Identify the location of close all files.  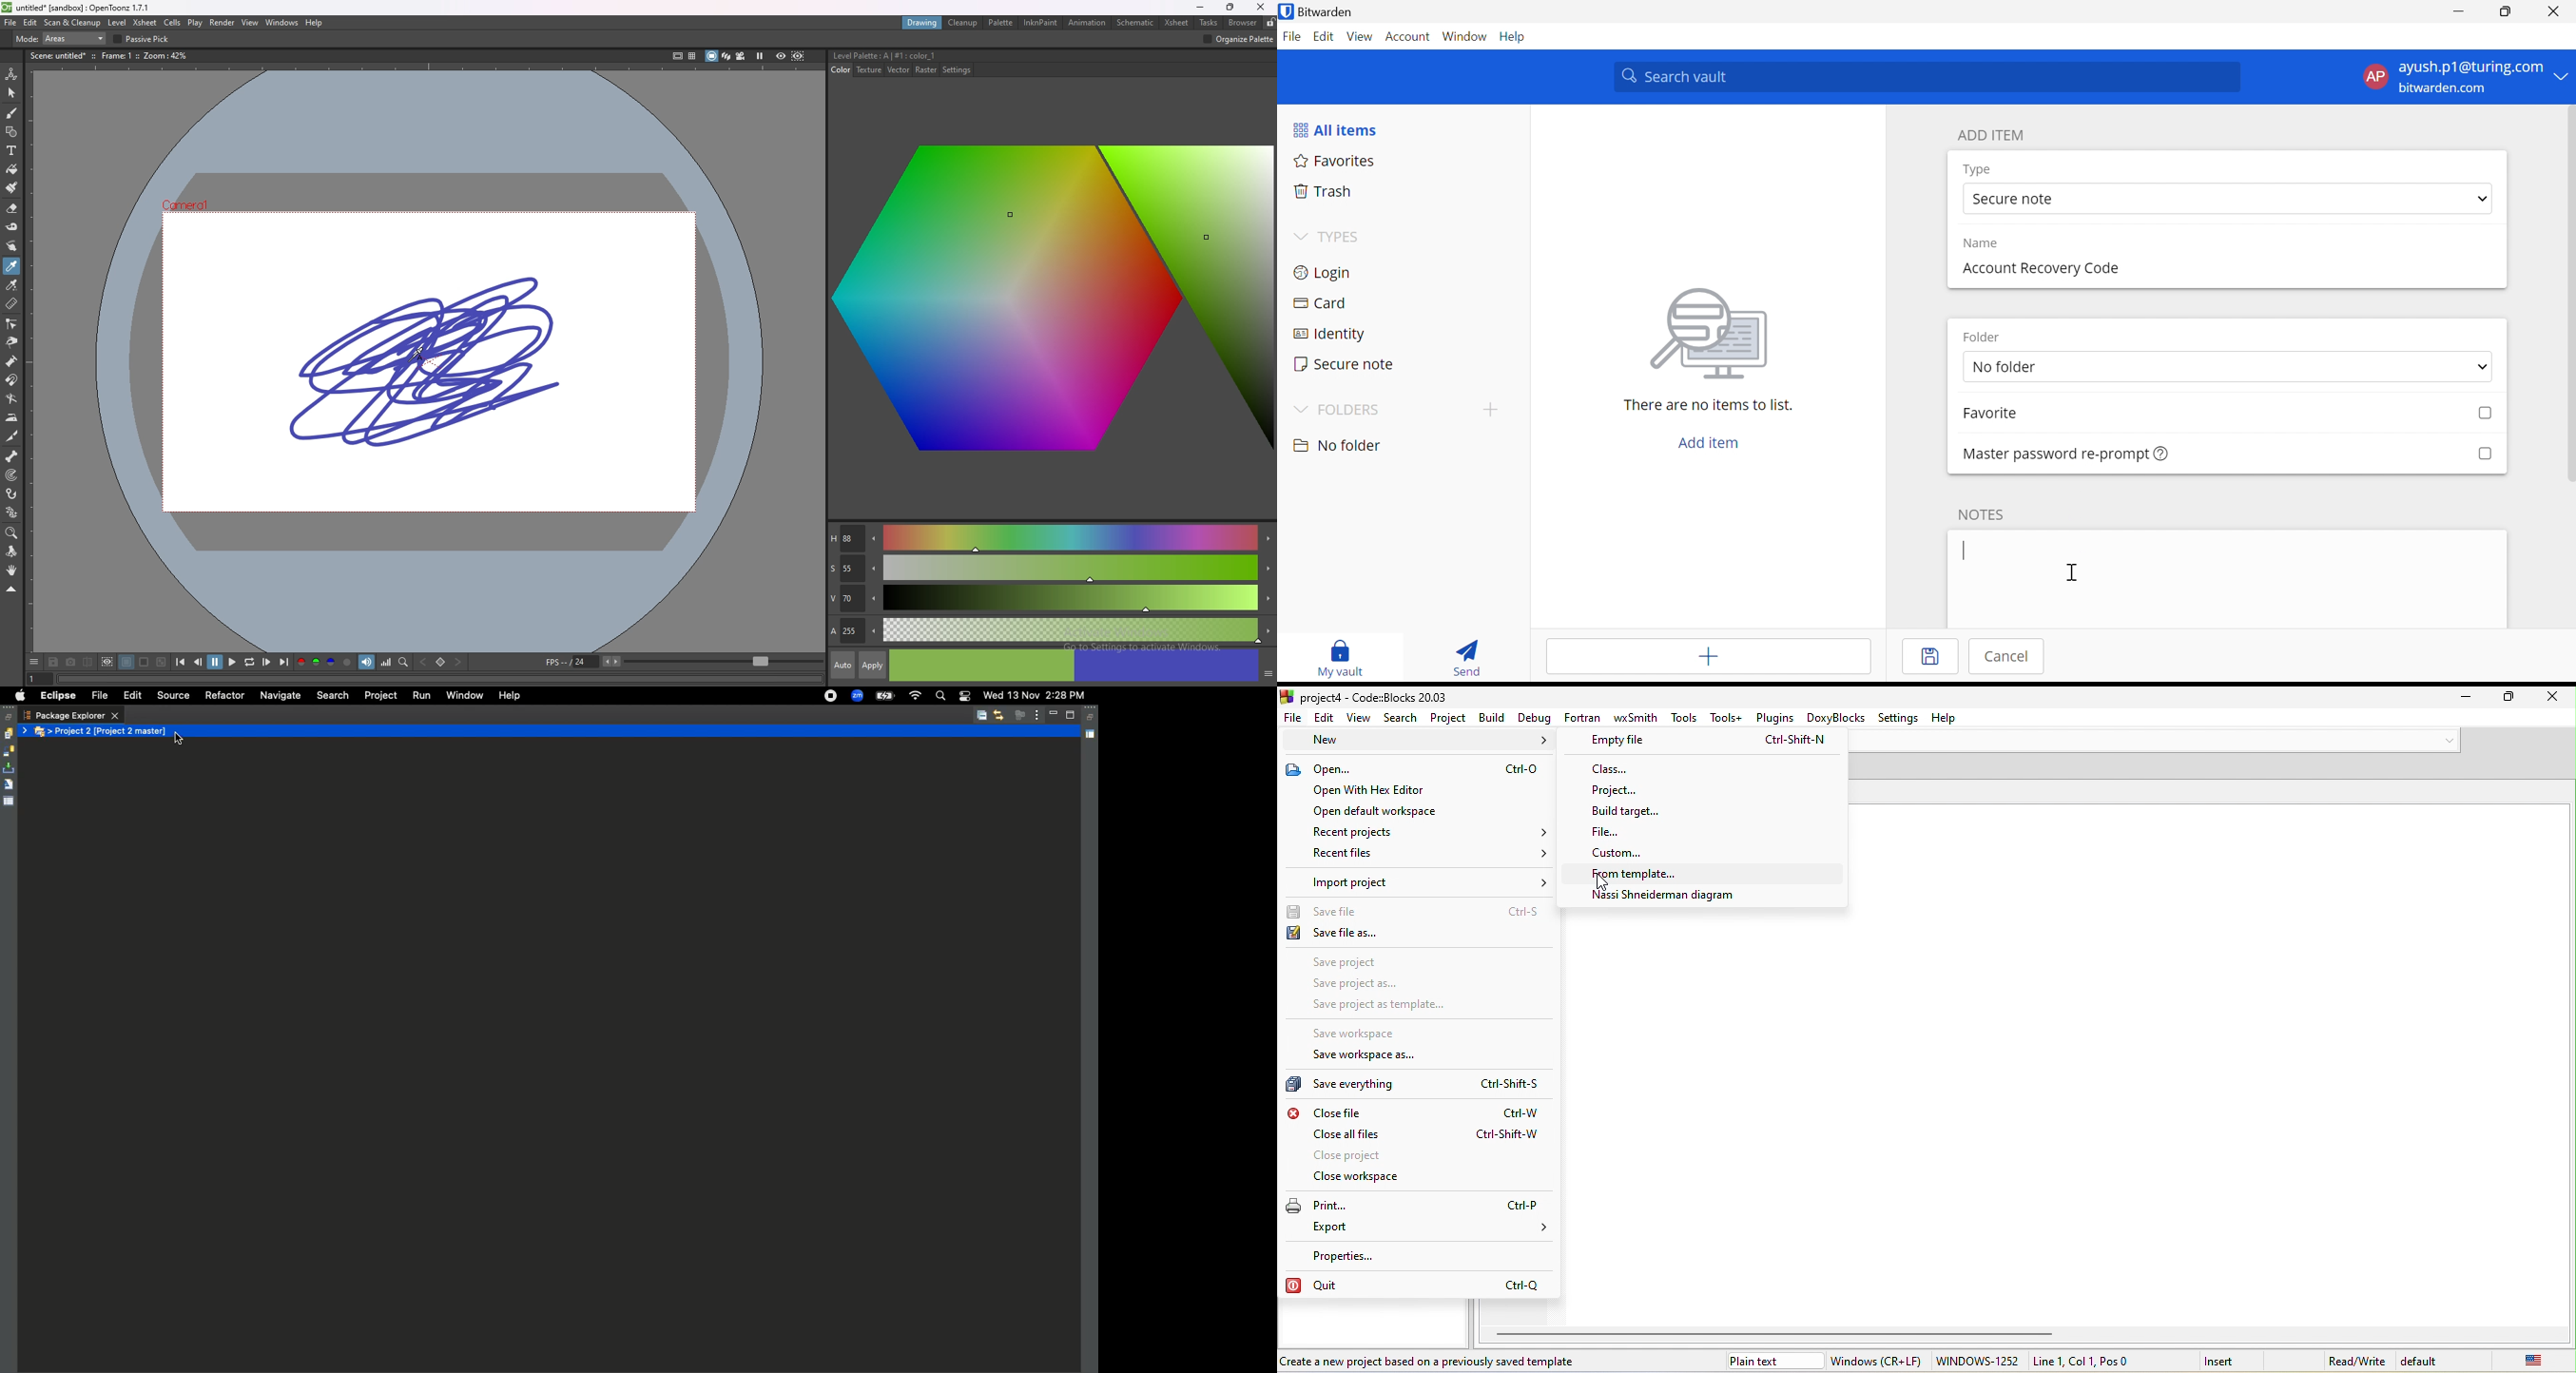
(1424, 1135).